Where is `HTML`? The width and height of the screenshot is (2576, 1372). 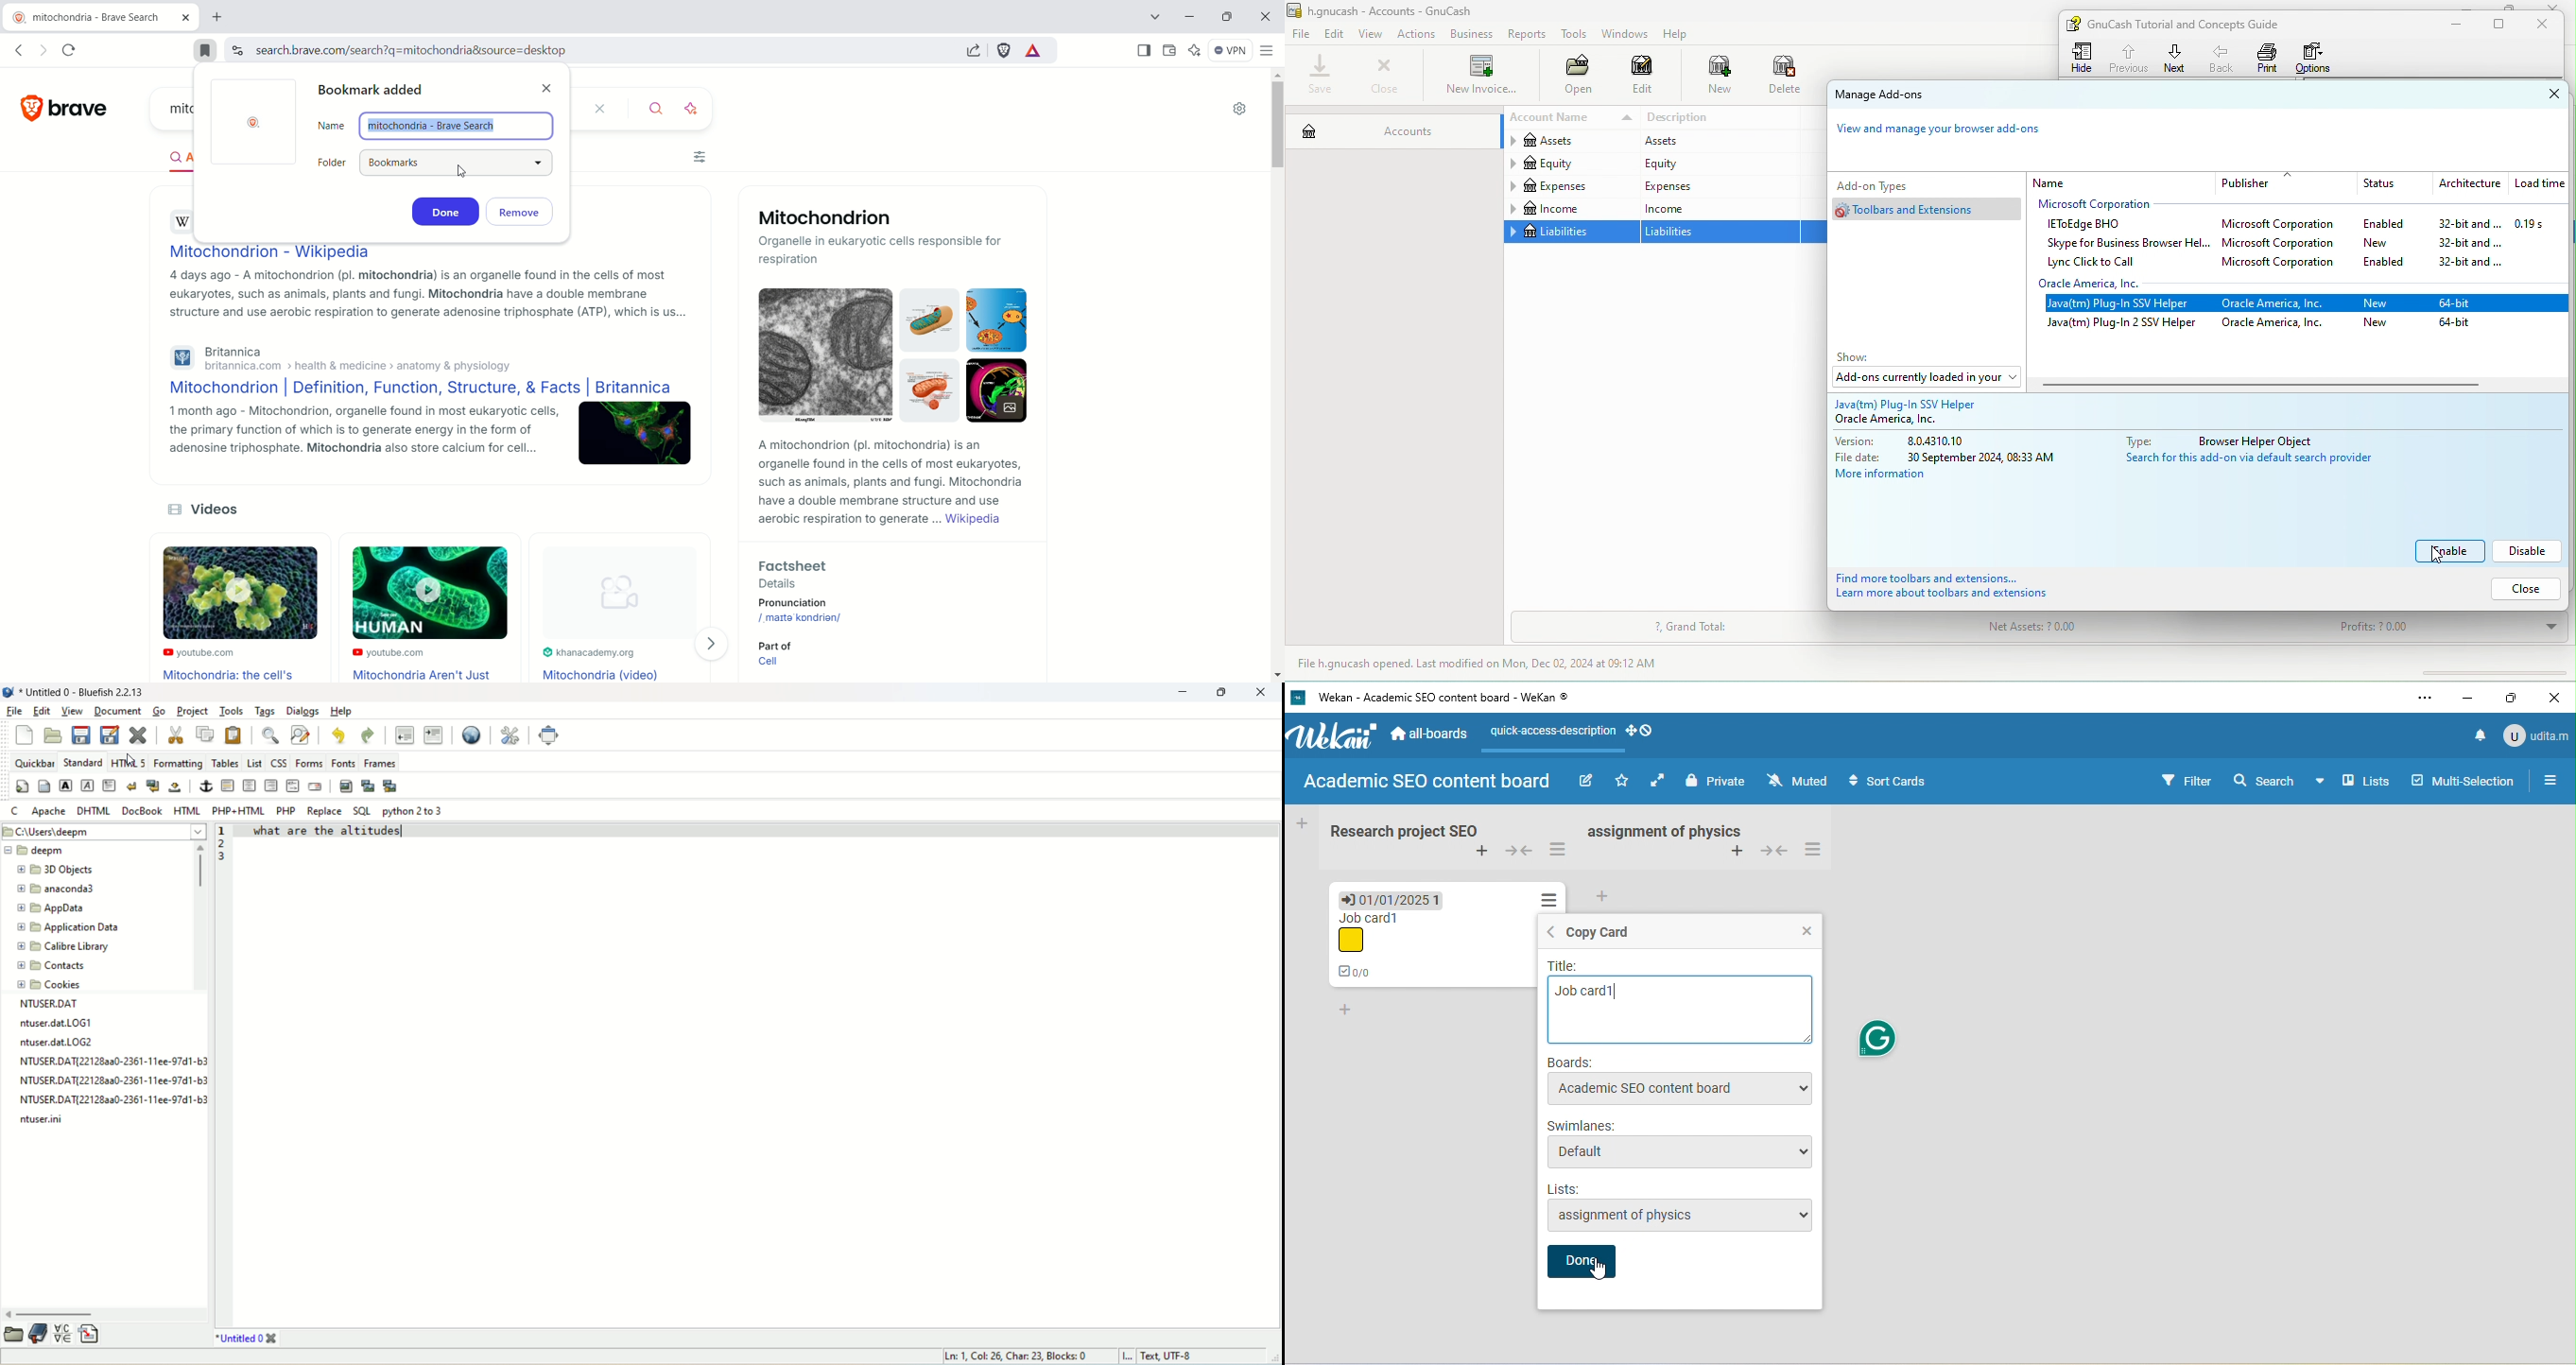 HTML is located at coordinates (130, 763).